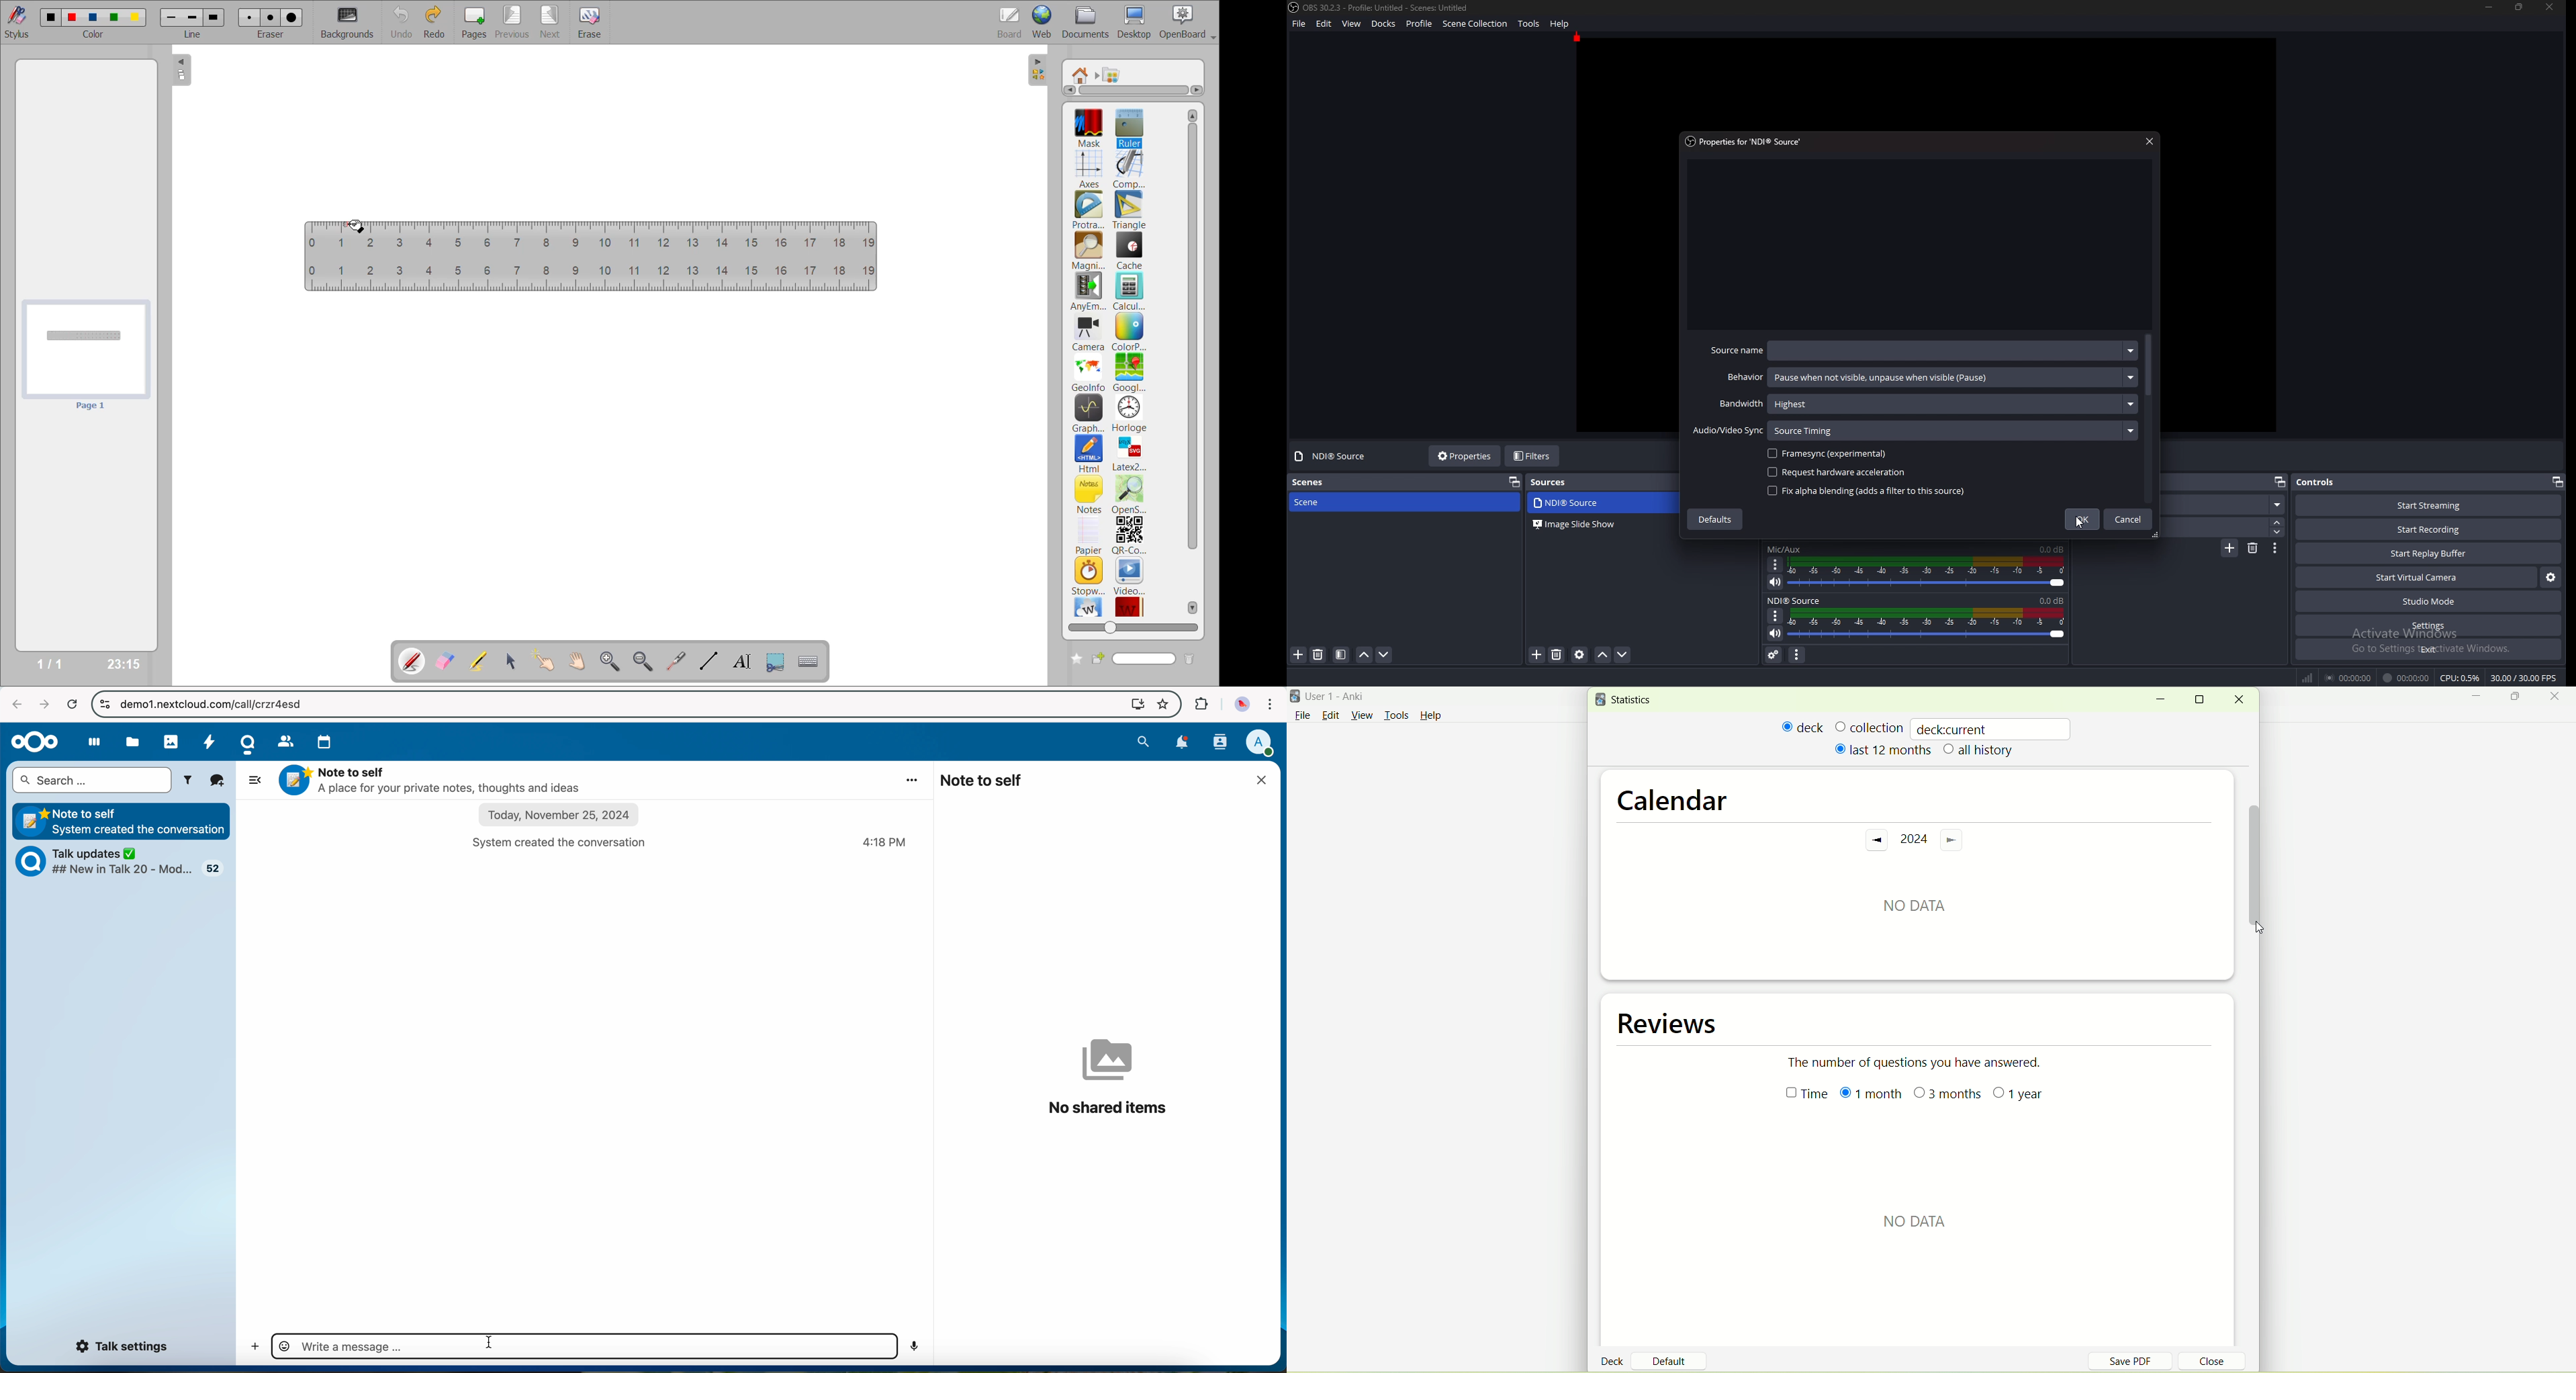 The image size is (2576, 1400). I want to click on source name, so click(1922, 350).